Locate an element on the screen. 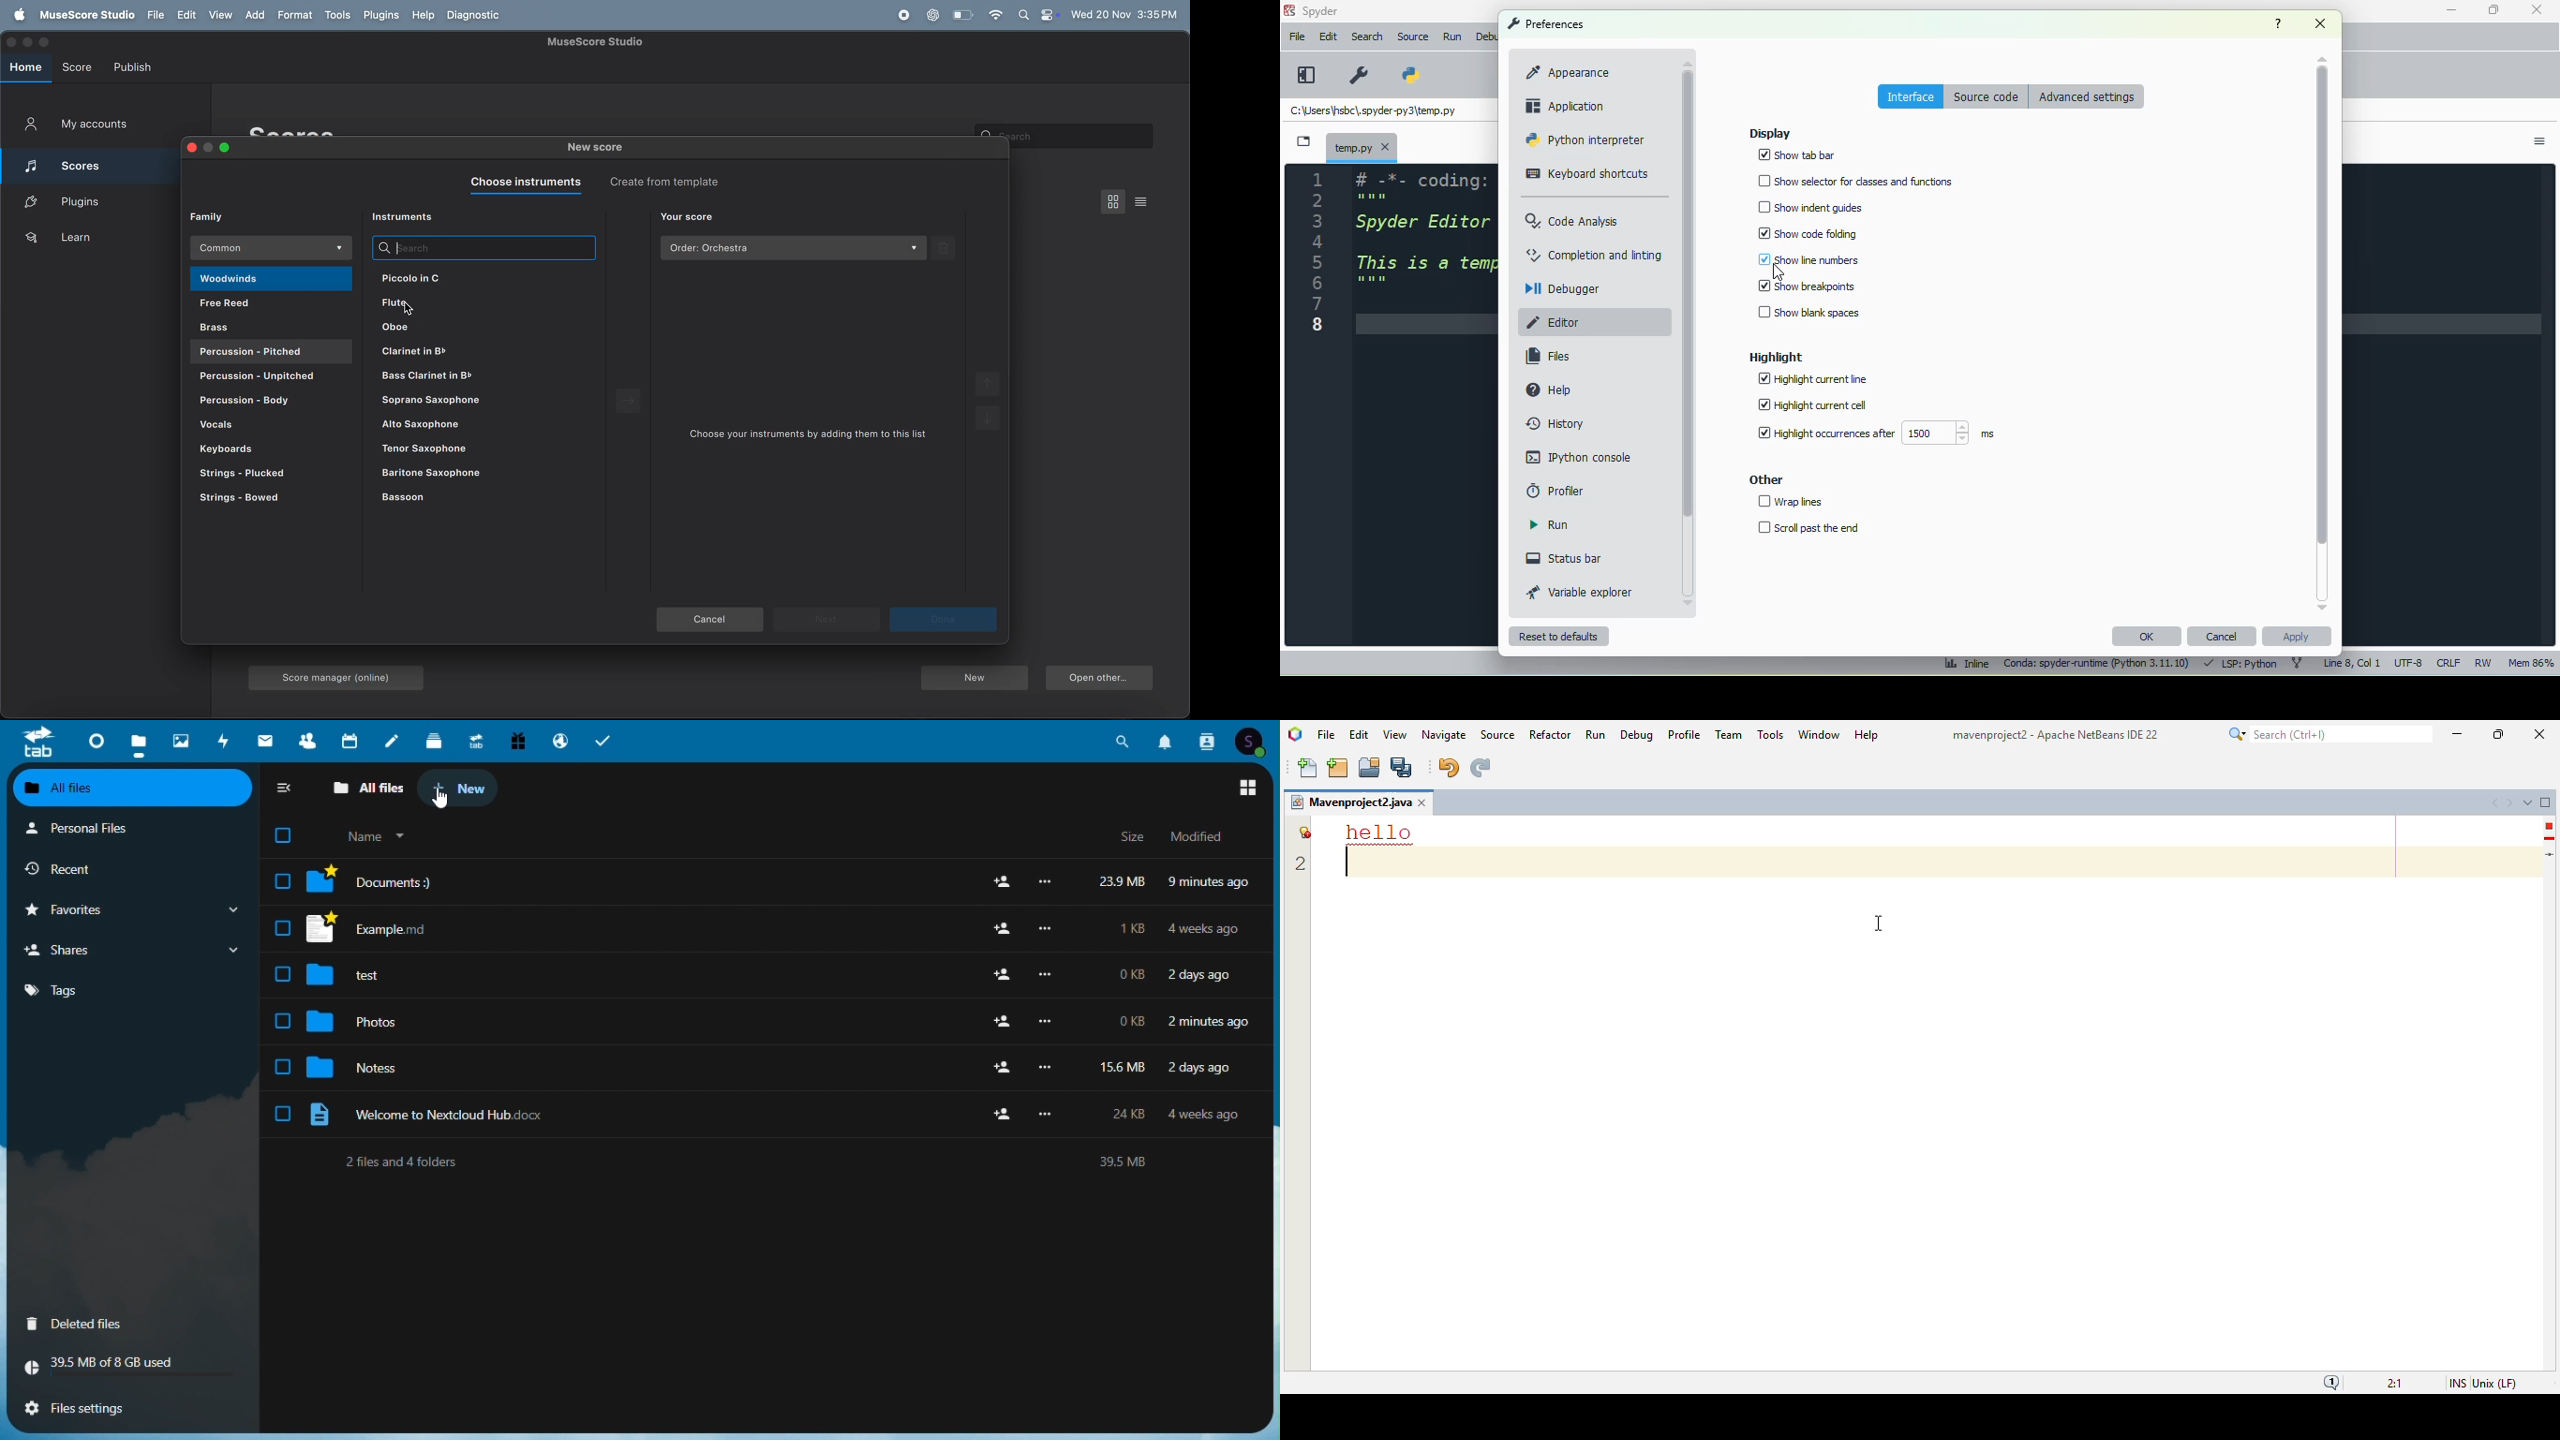 The height and width of the screenshot is (1456, 2576). cancel is located at coordinates (2223, 637).